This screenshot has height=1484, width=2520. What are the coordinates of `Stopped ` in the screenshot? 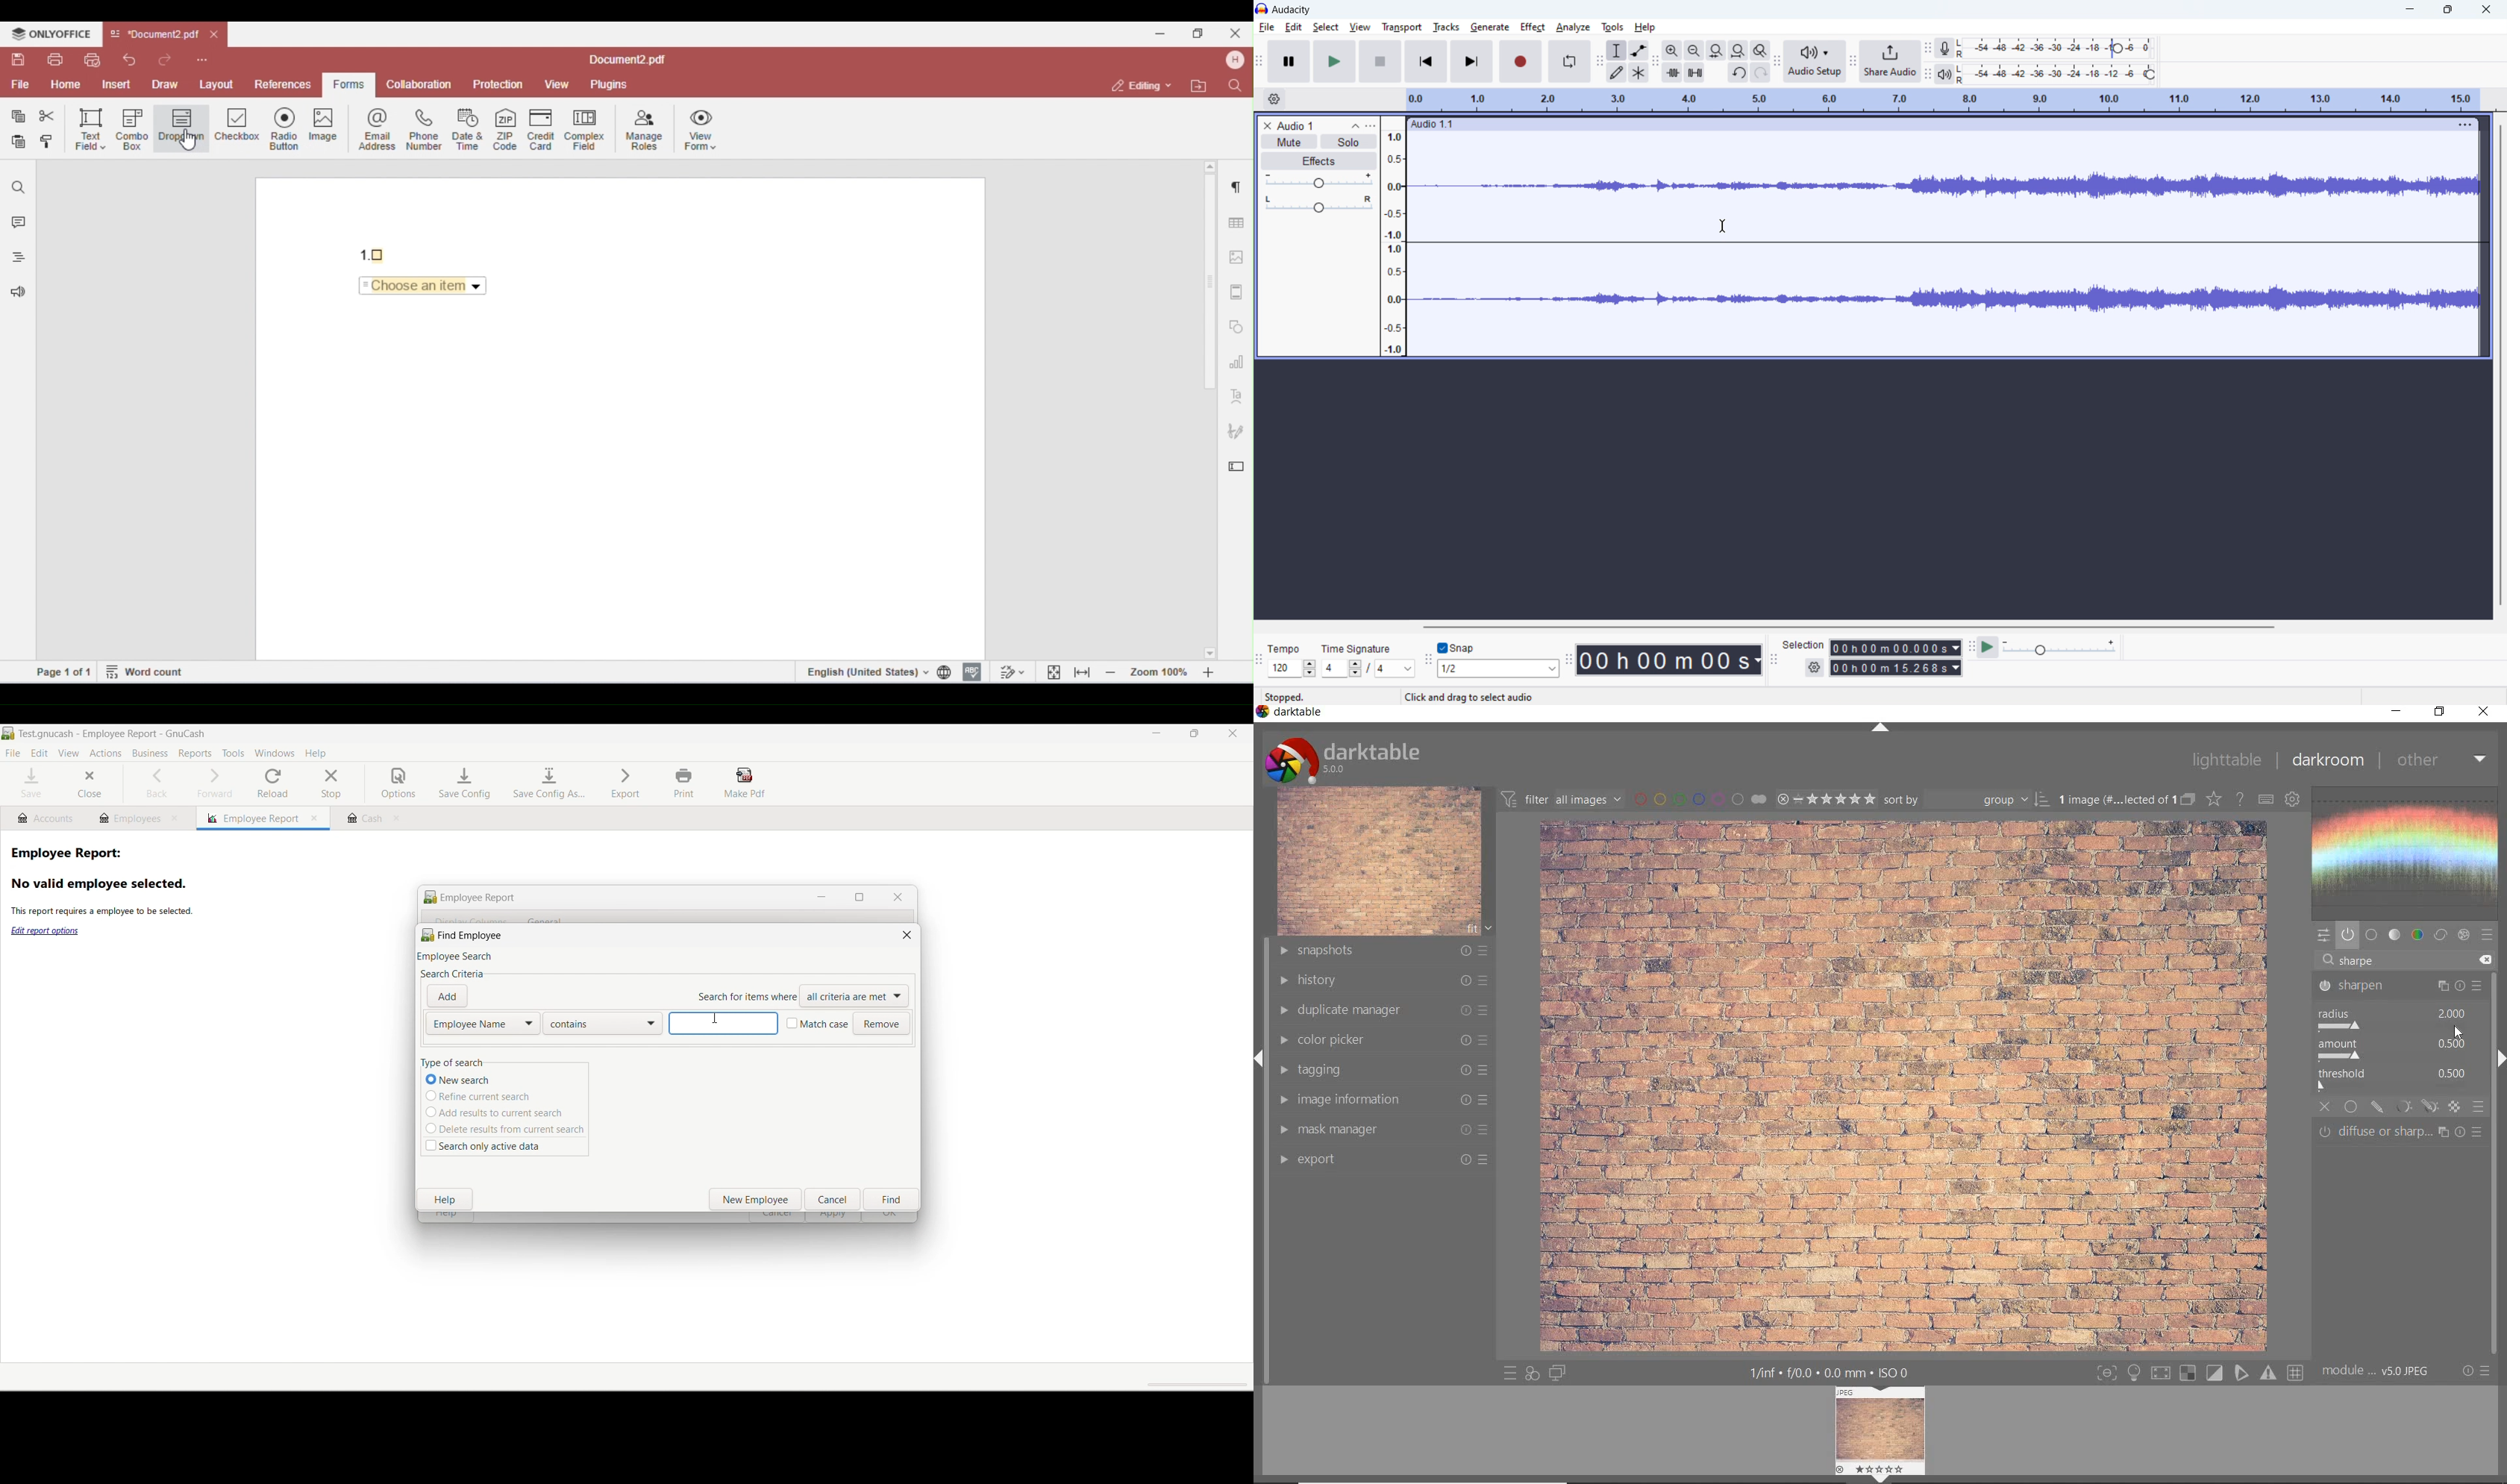 It's located at (1287, 697).